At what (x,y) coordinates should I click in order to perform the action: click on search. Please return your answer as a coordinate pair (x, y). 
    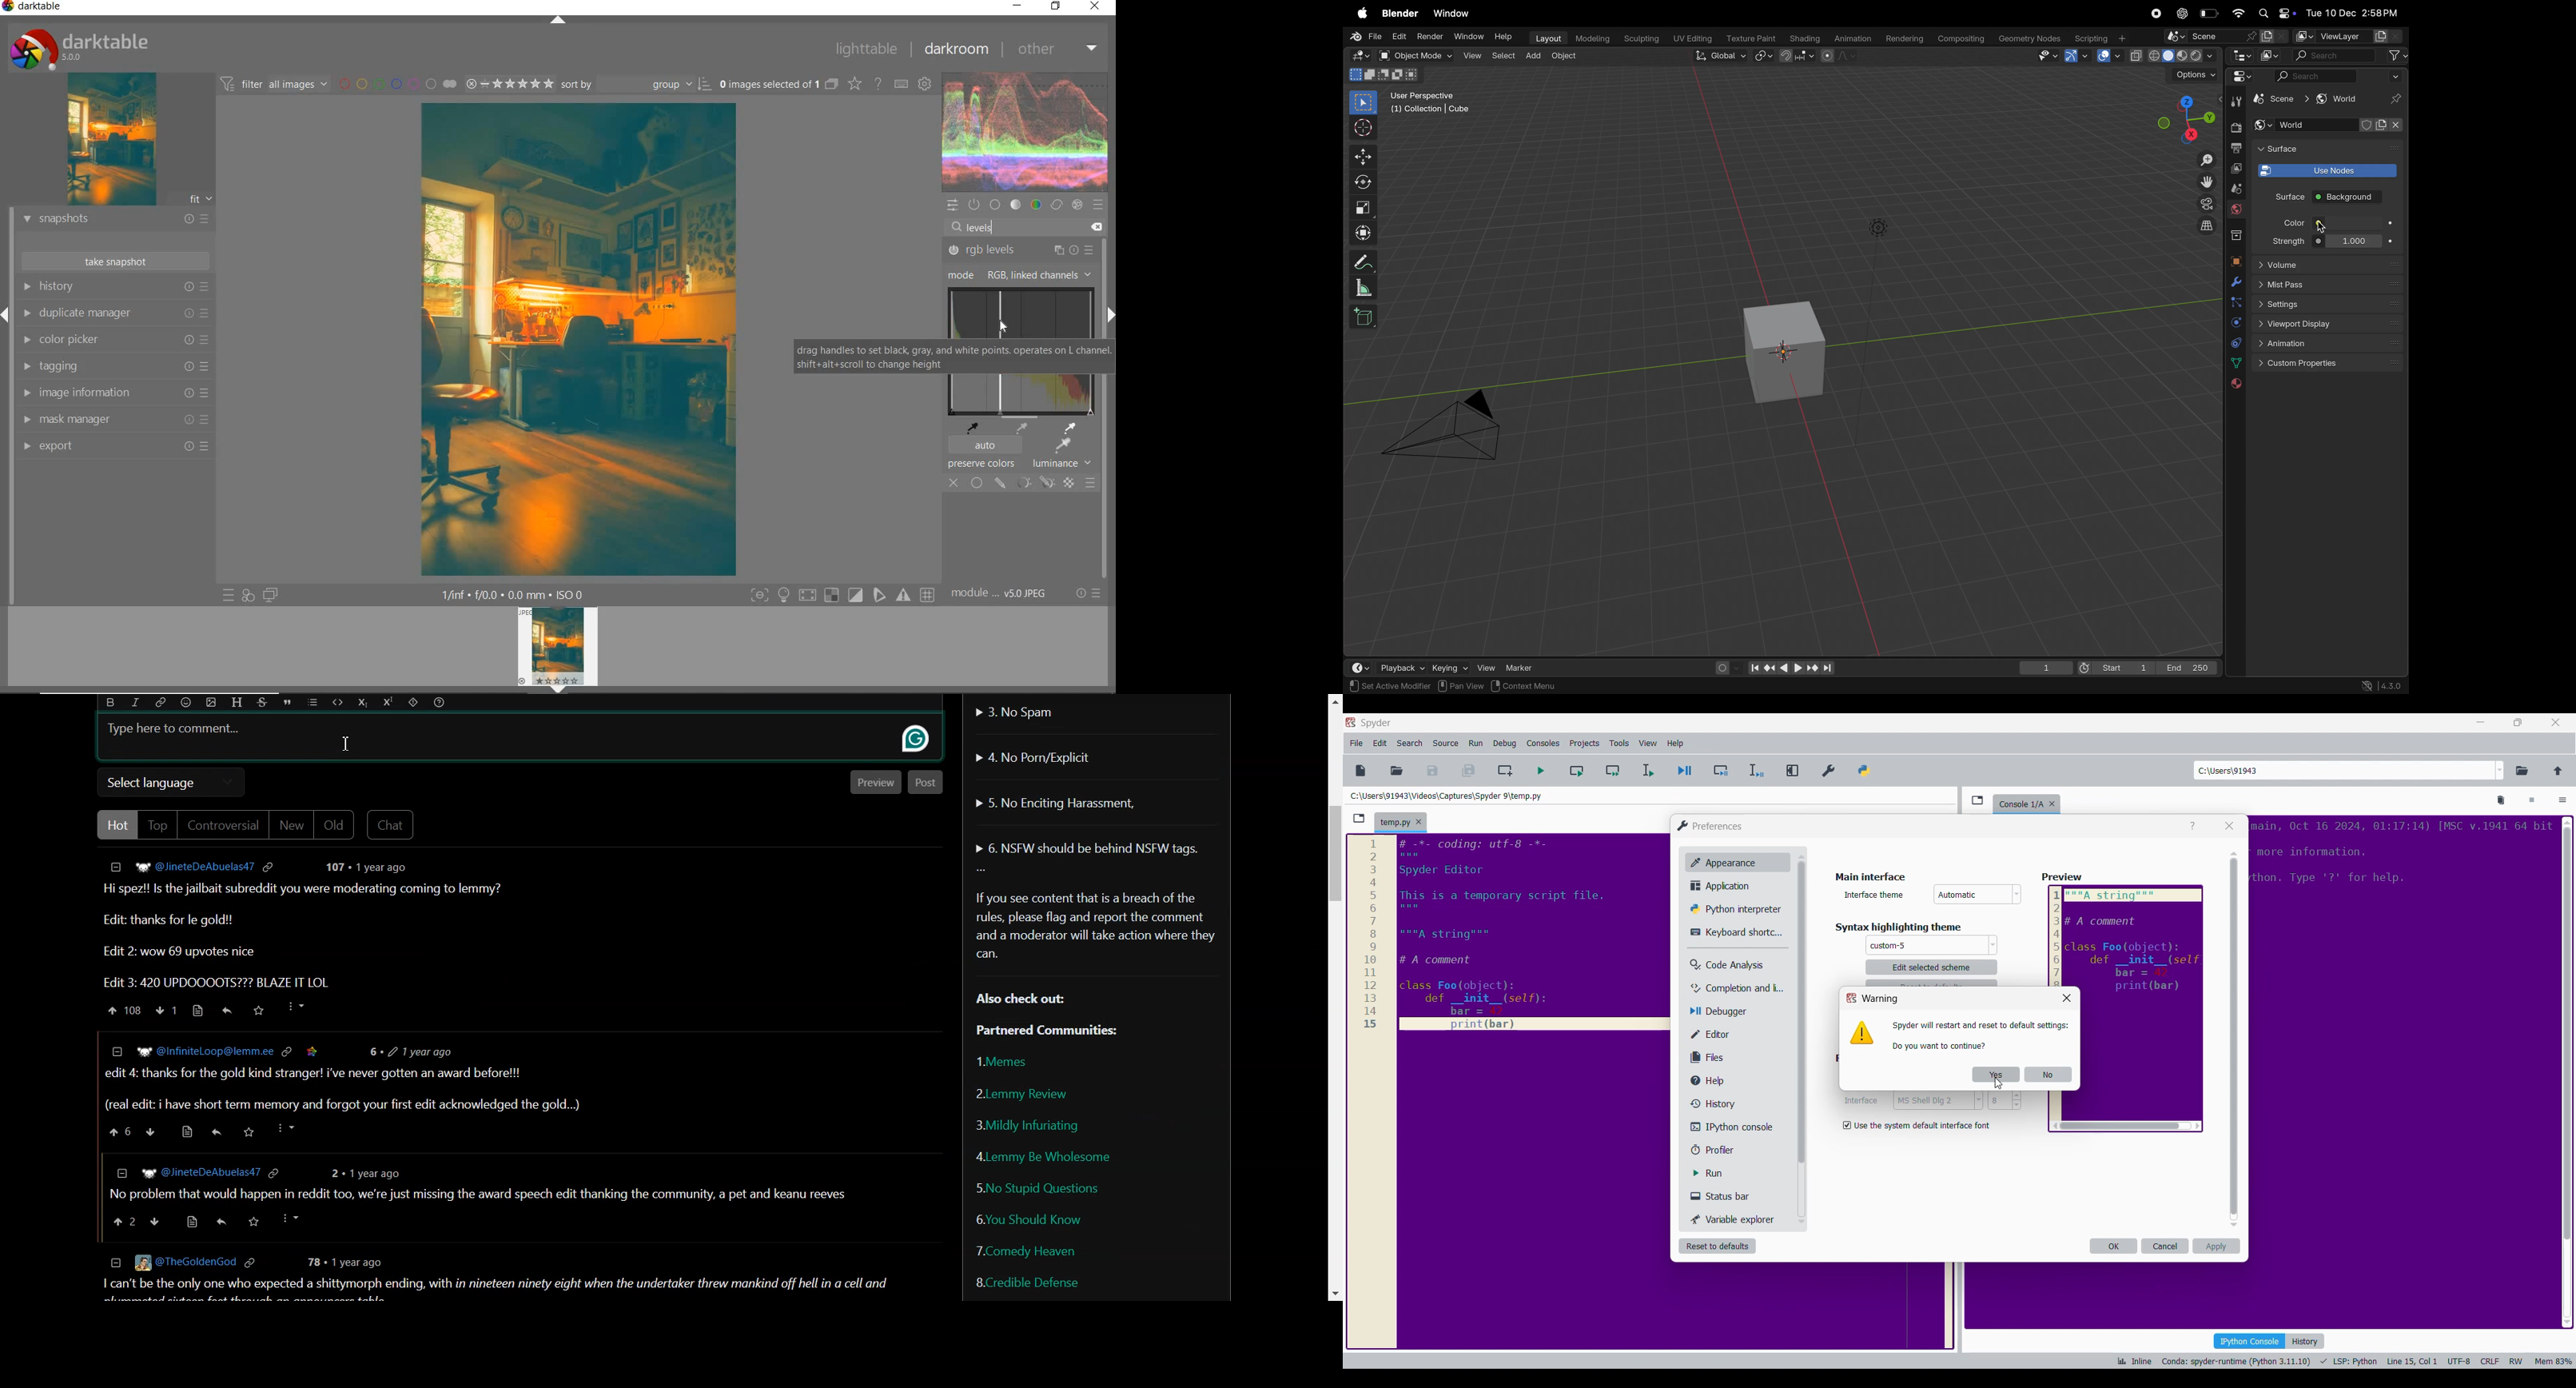
    Looking at the image, I should click on (2317, 76).